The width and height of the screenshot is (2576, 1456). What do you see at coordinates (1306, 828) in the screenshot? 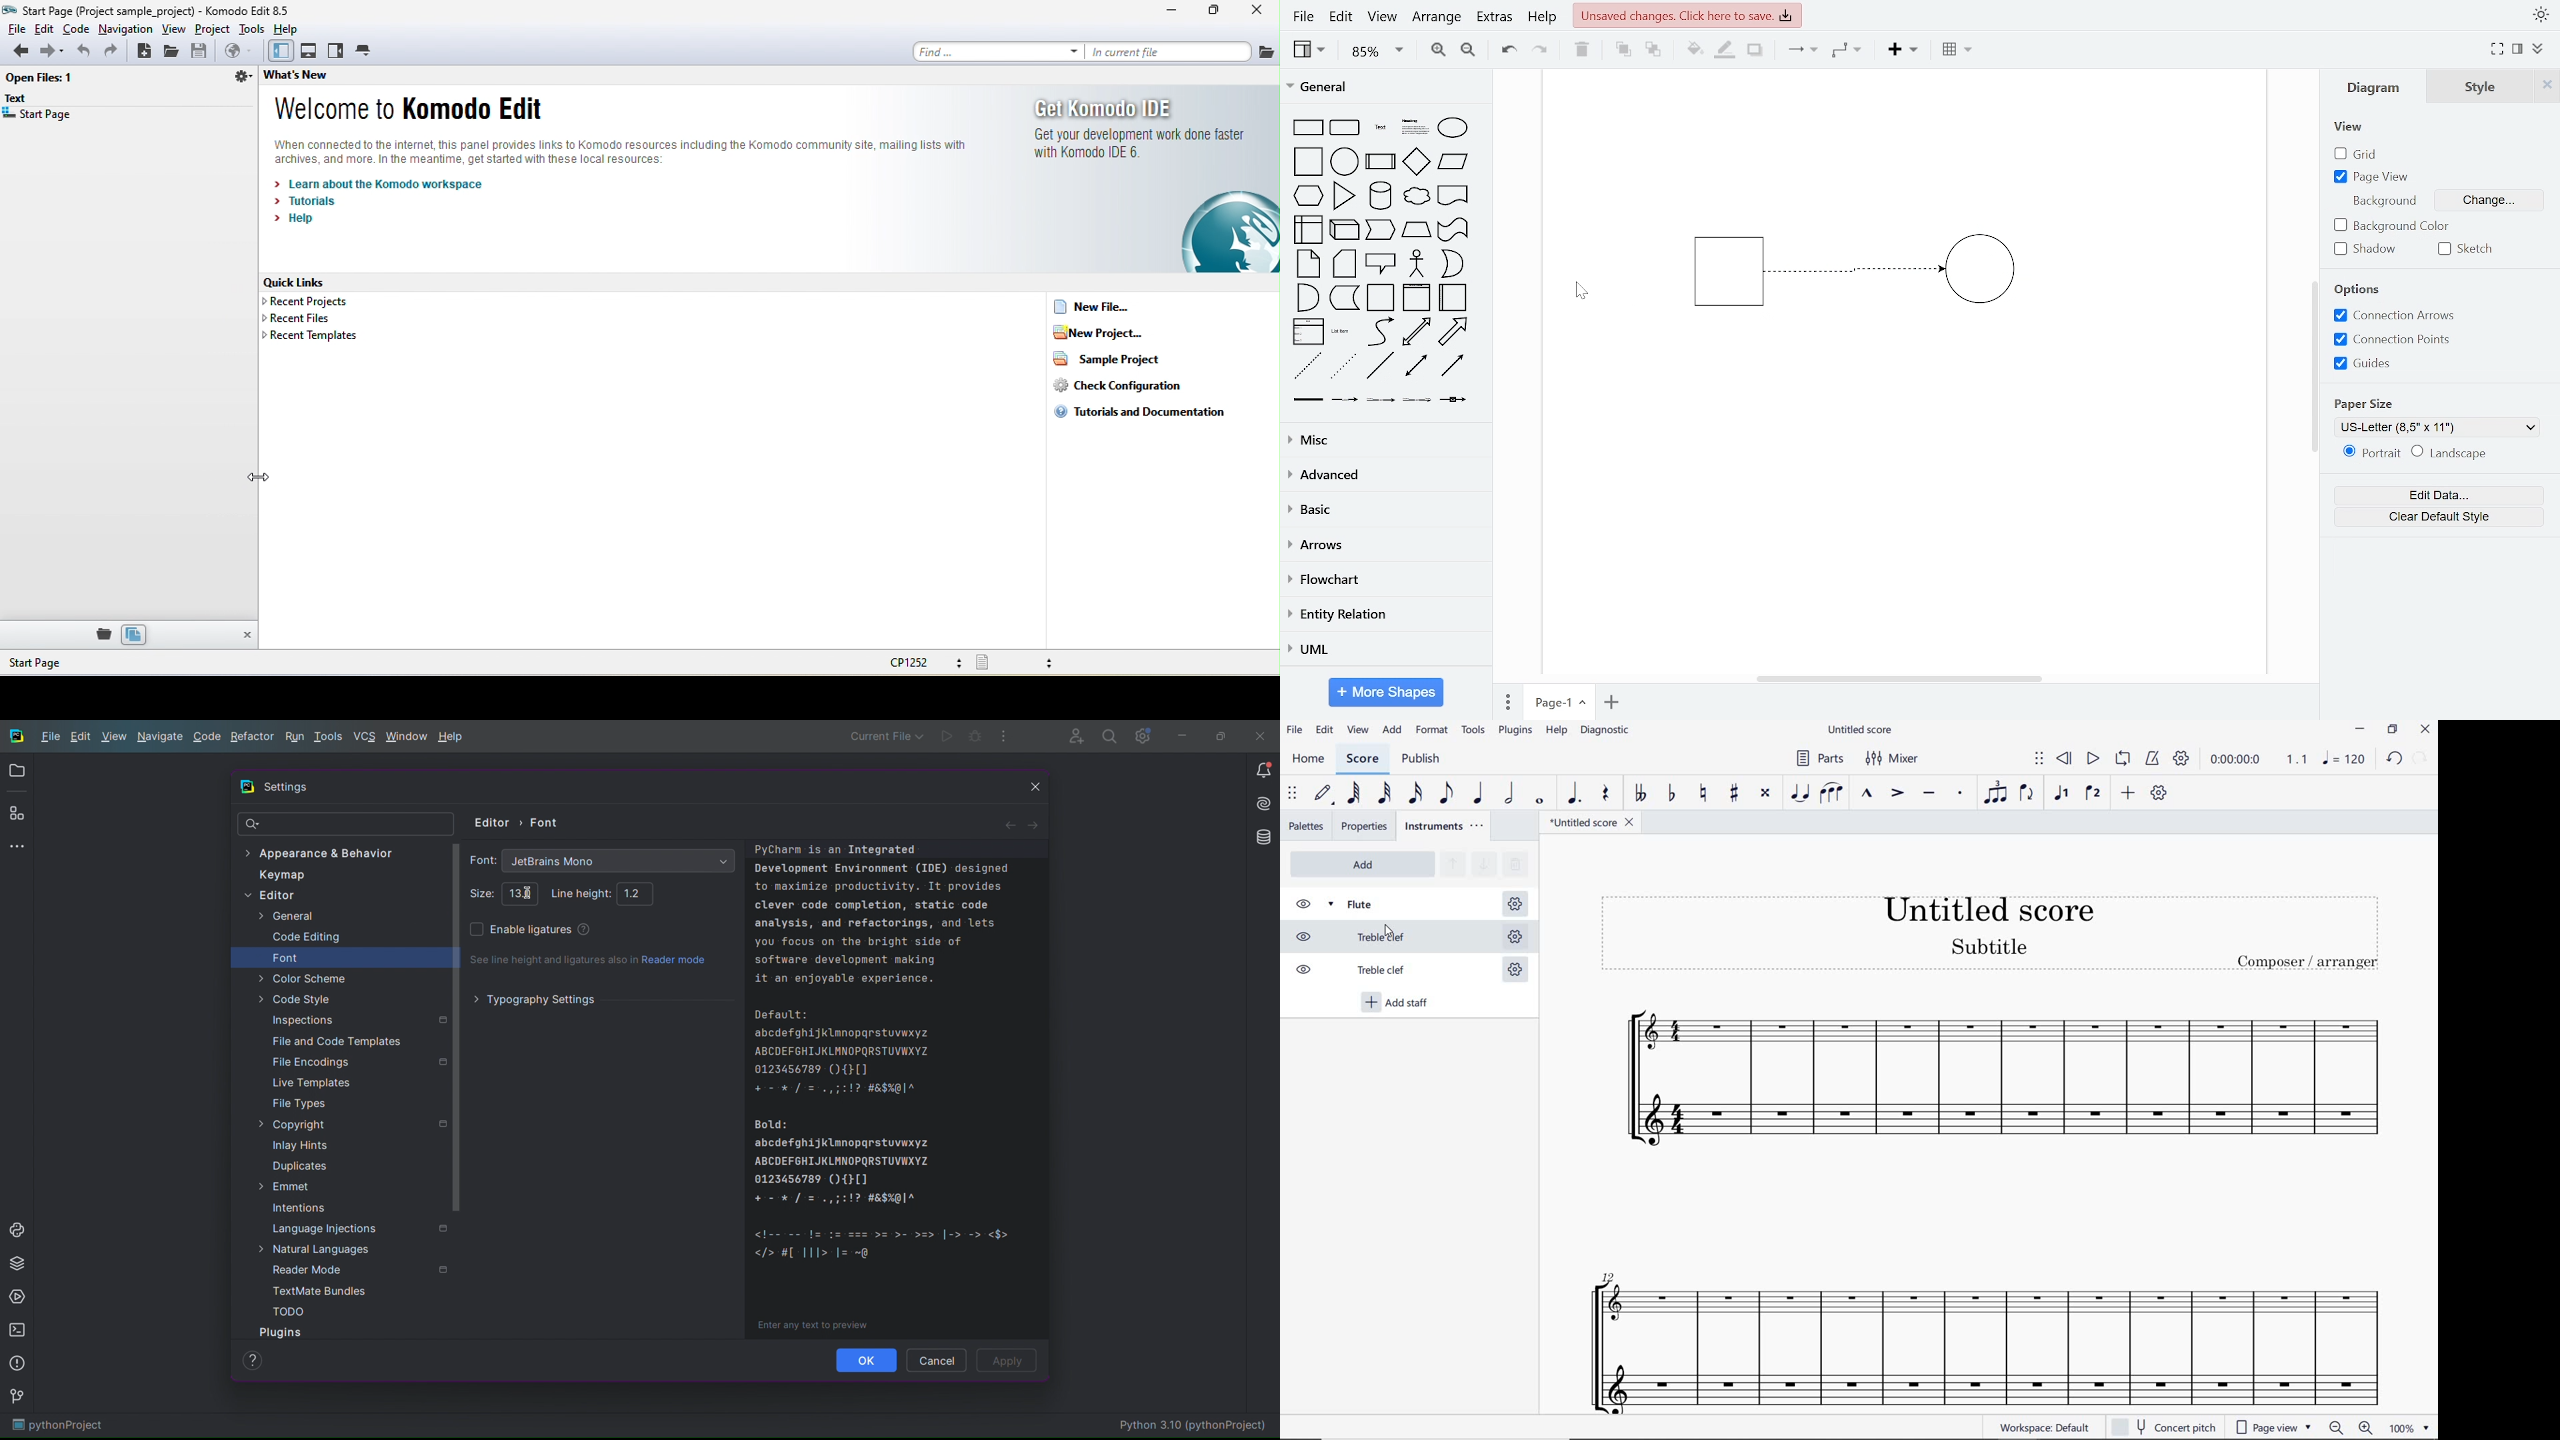
I see `palettes` at bounding box center [1306, 828].